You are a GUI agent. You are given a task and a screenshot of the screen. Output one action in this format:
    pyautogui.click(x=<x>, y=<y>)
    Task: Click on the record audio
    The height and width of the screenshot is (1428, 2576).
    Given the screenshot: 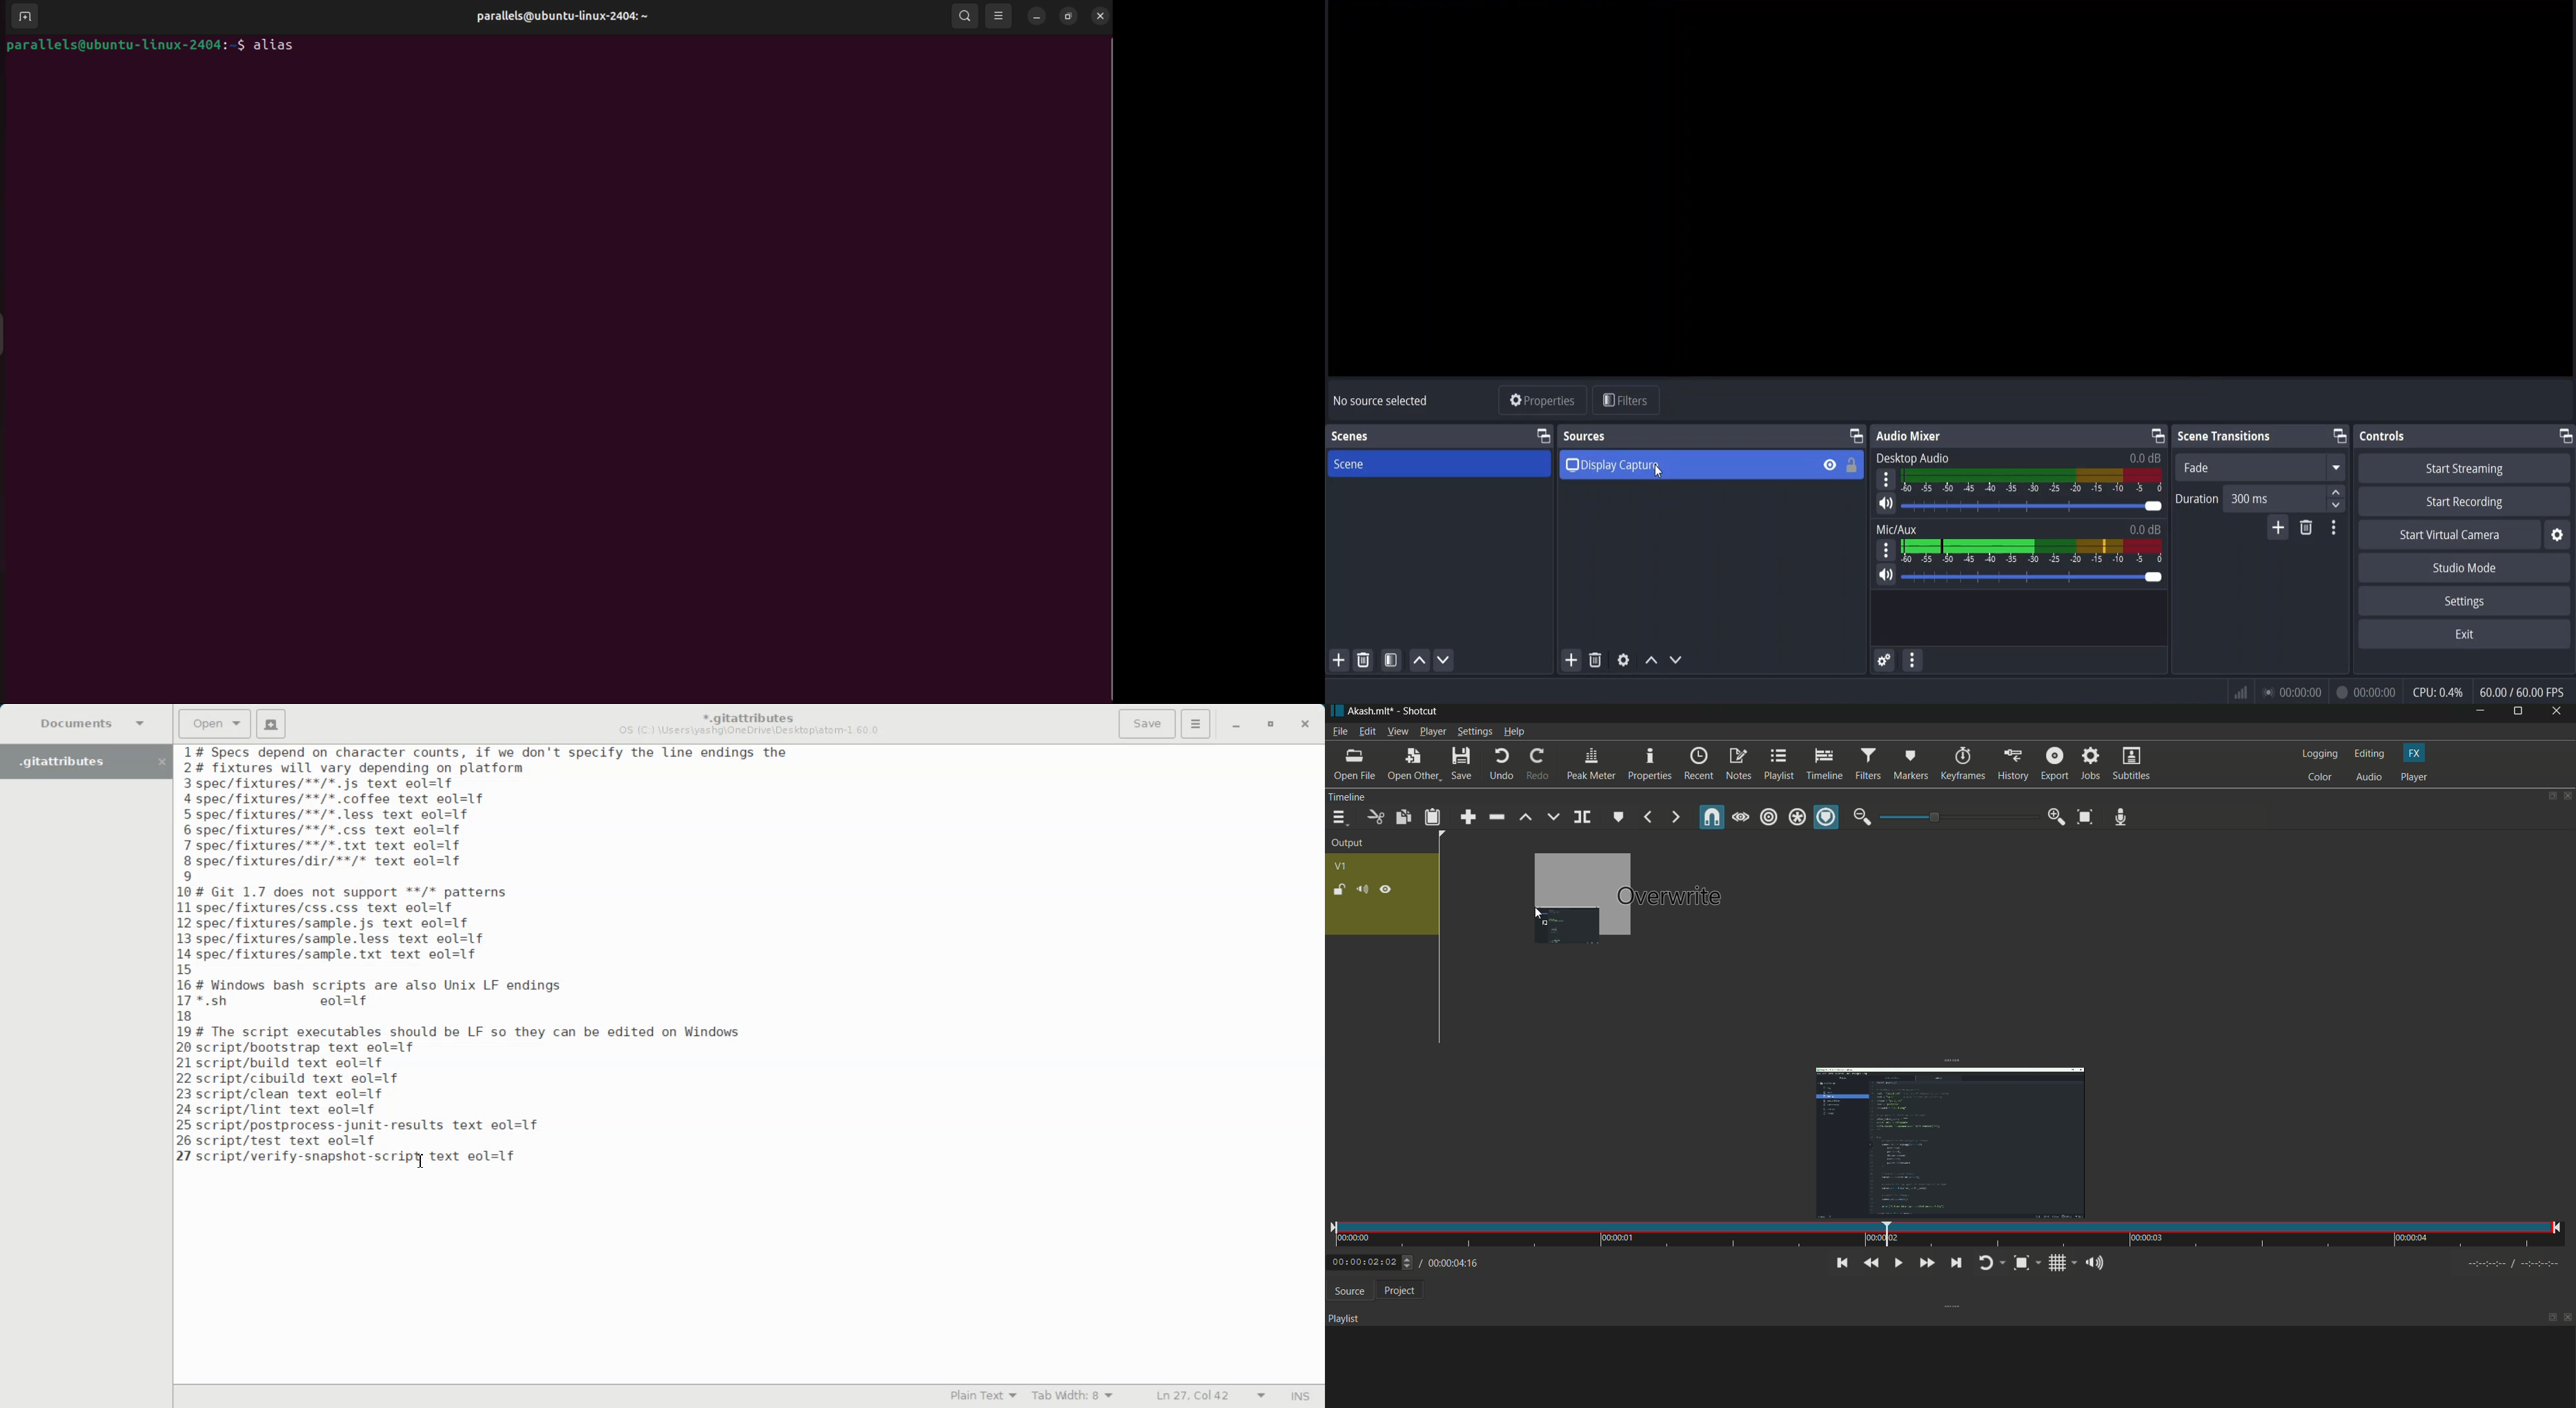 What is the action you would take?
    pyautogui.click(x=2121, y=817)
    